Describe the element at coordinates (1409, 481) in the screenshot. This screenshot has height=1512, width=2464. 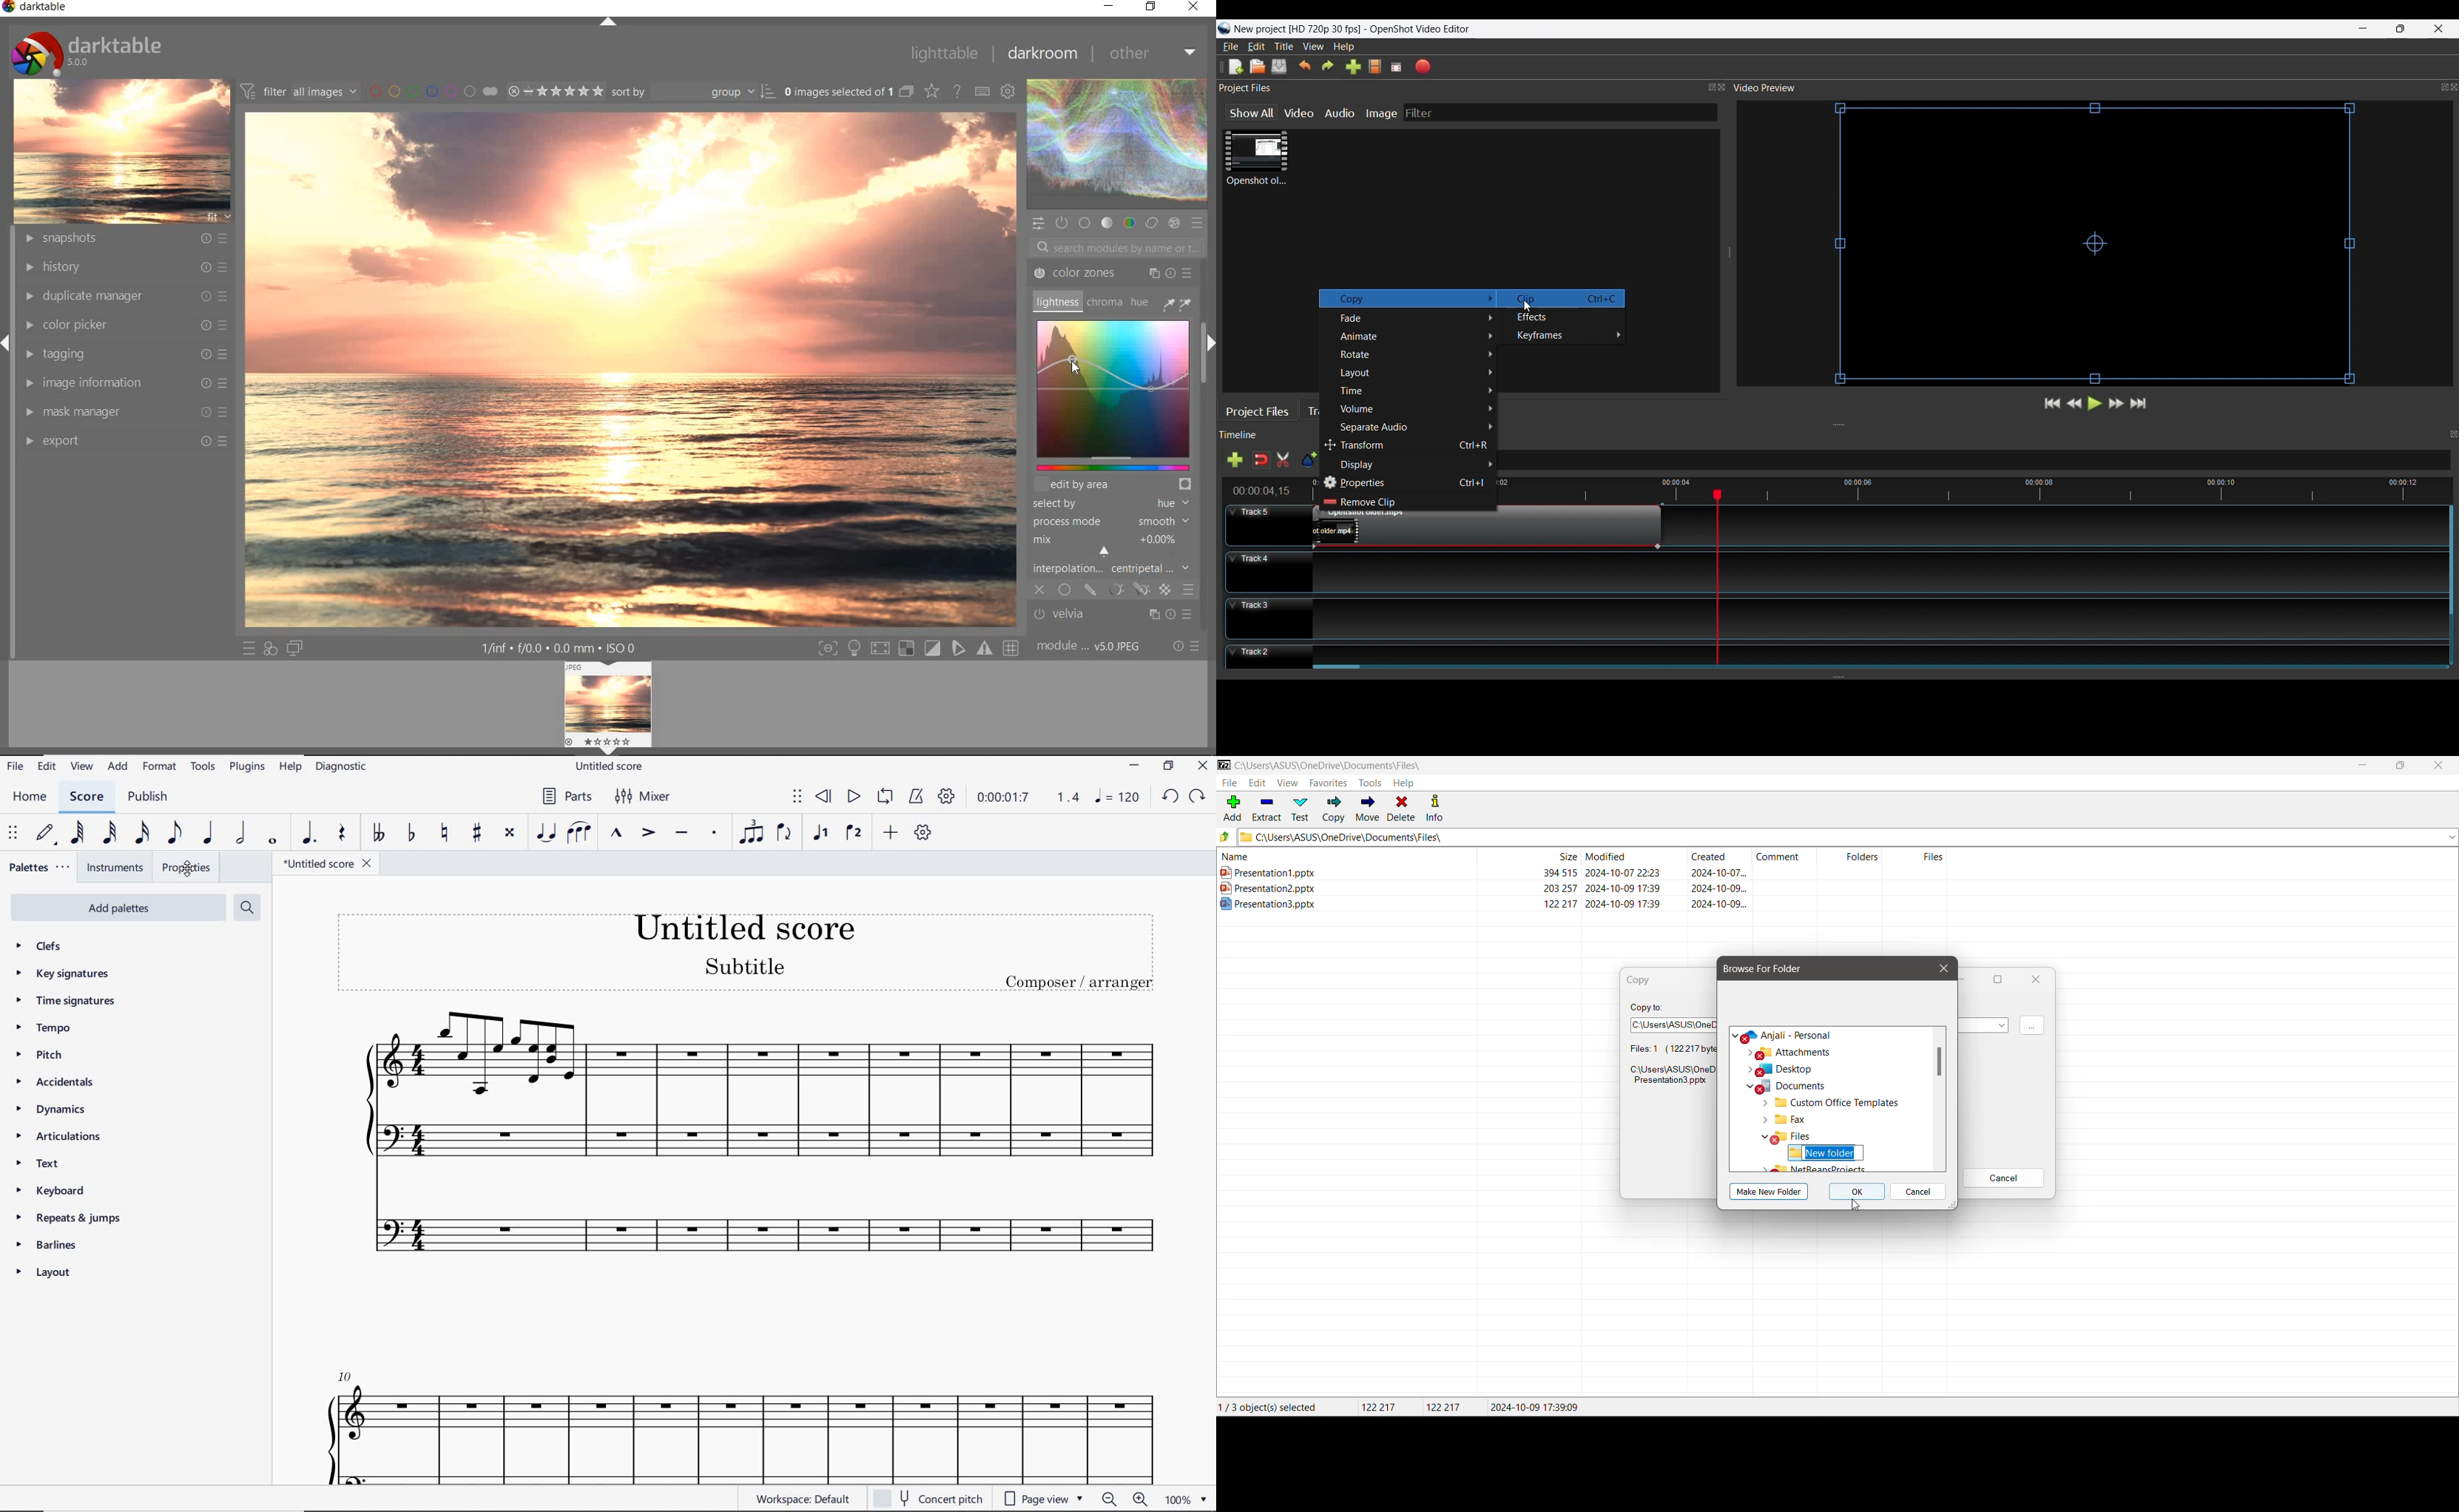
I see `Properties` at that location.